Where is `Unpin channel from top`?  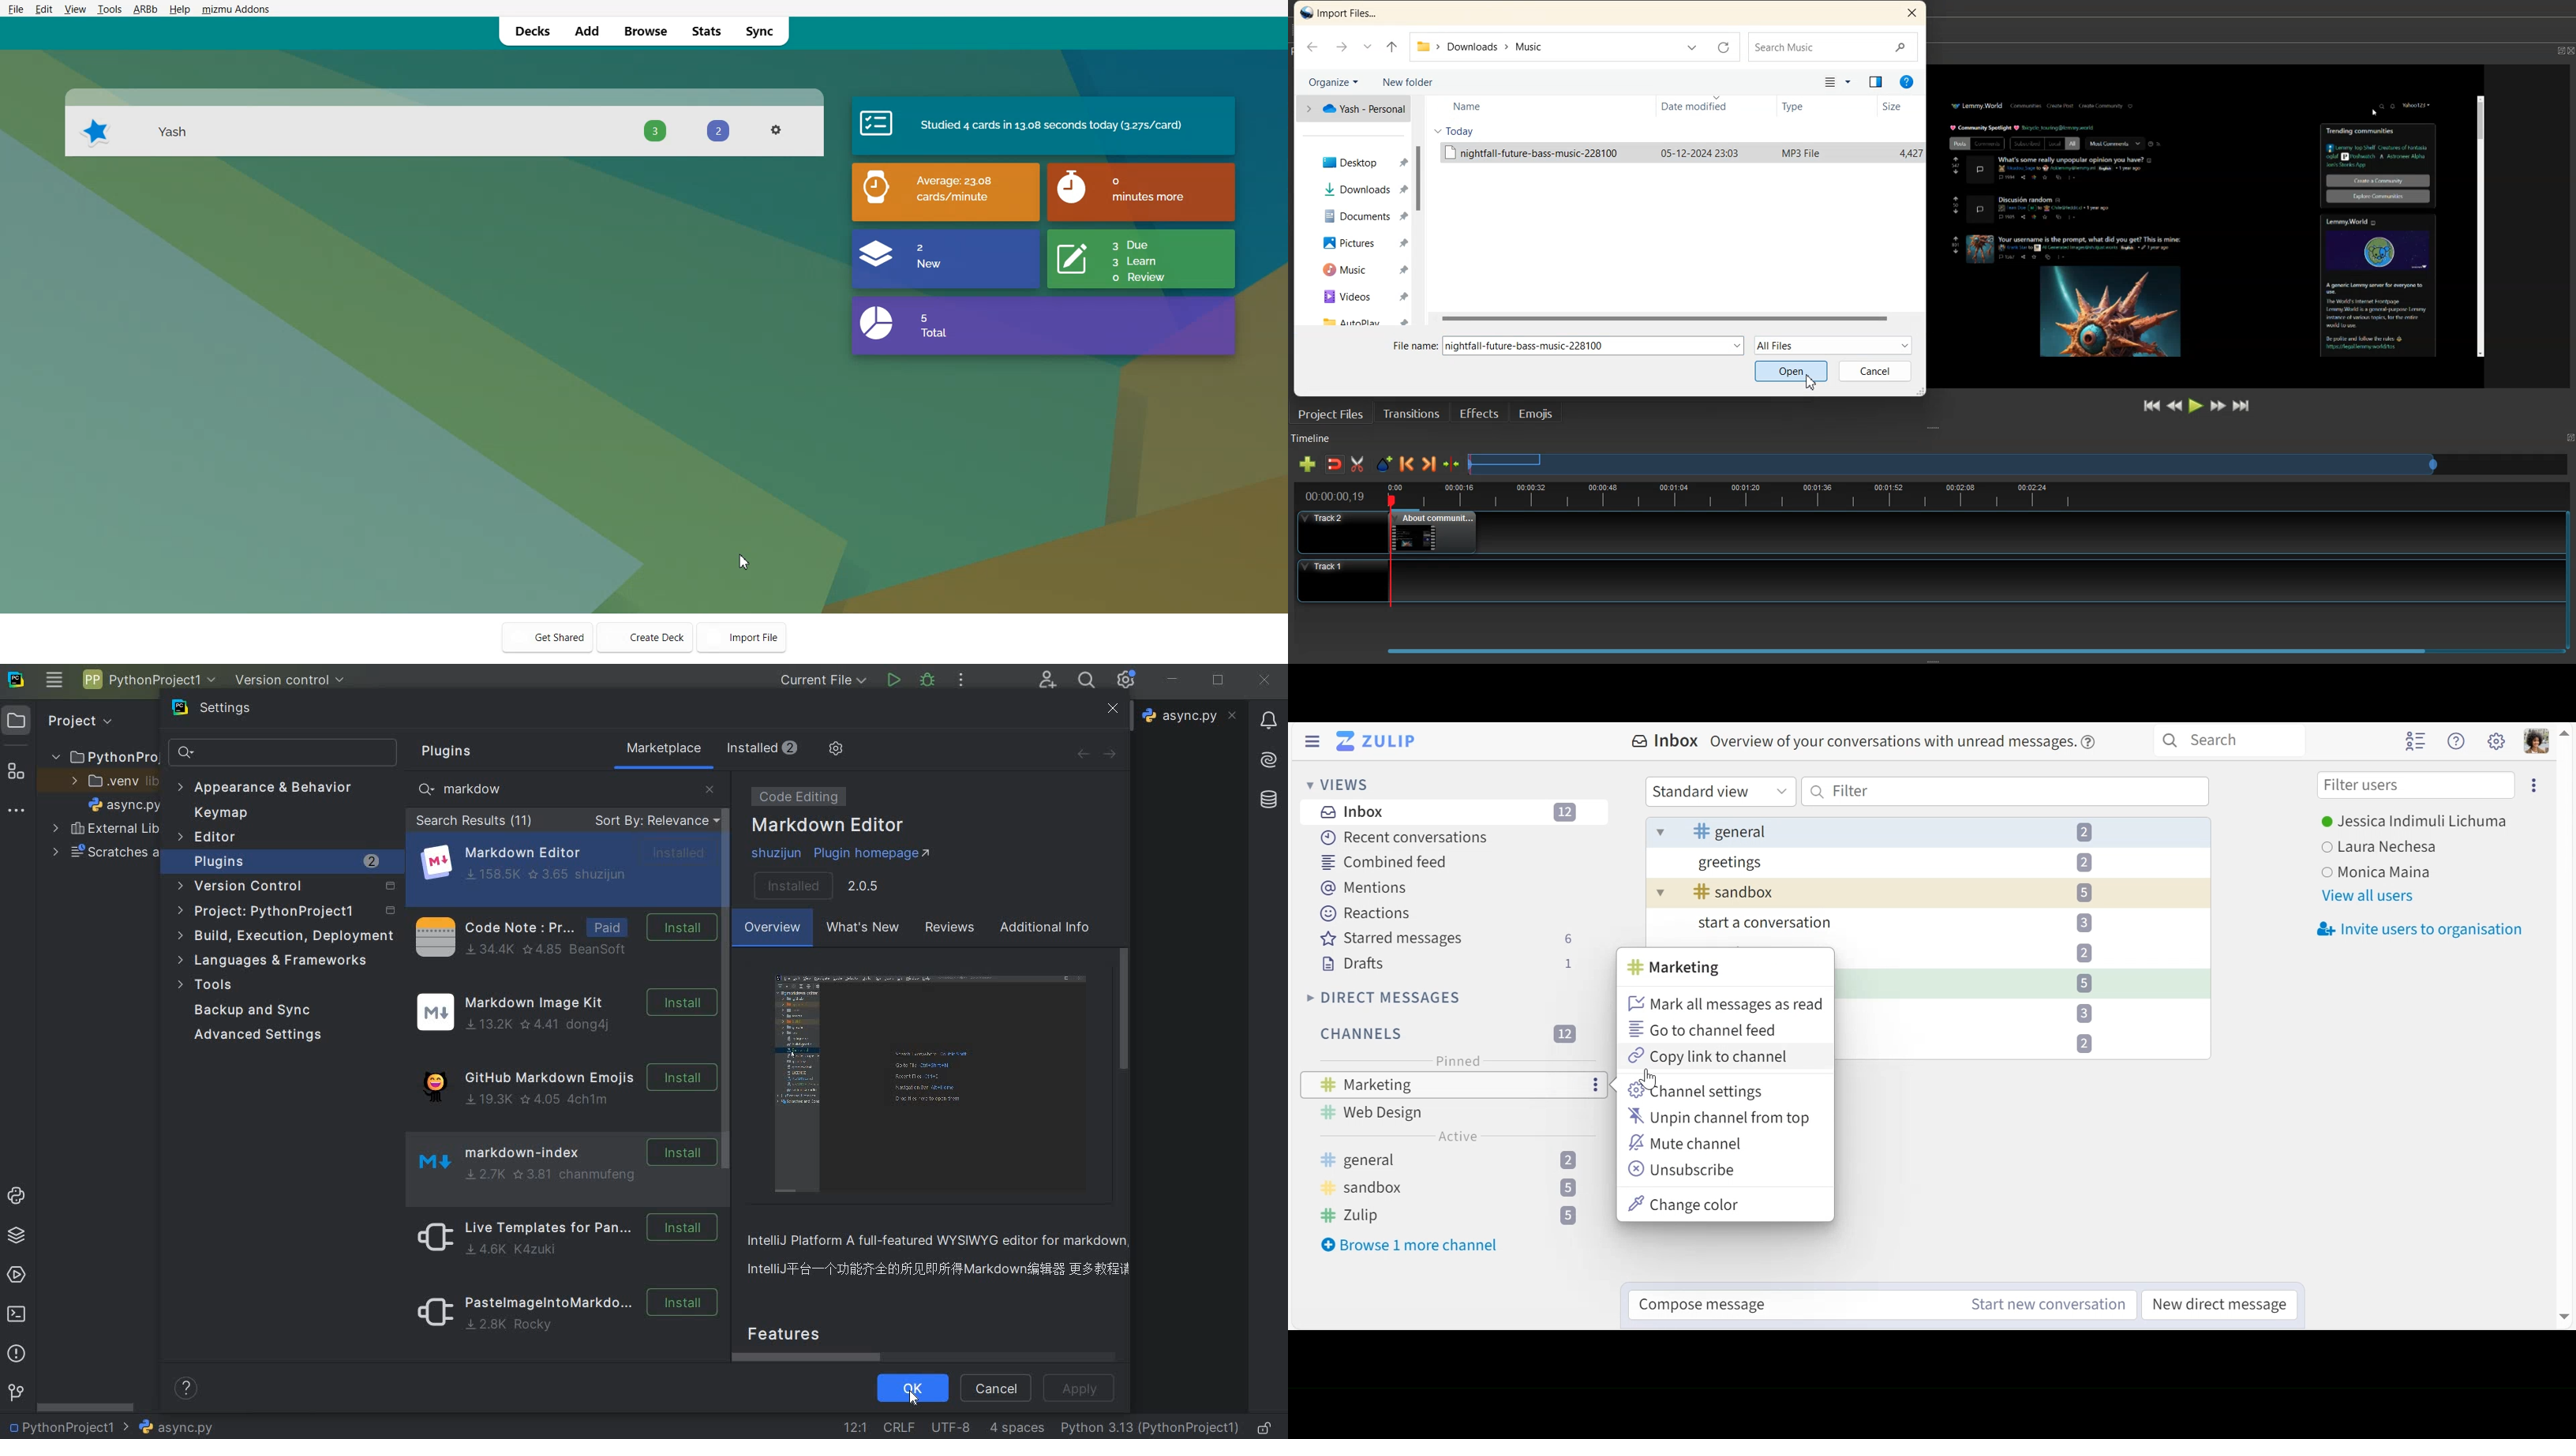 Unpin channel from top is located at coordinates (1721, 1118).